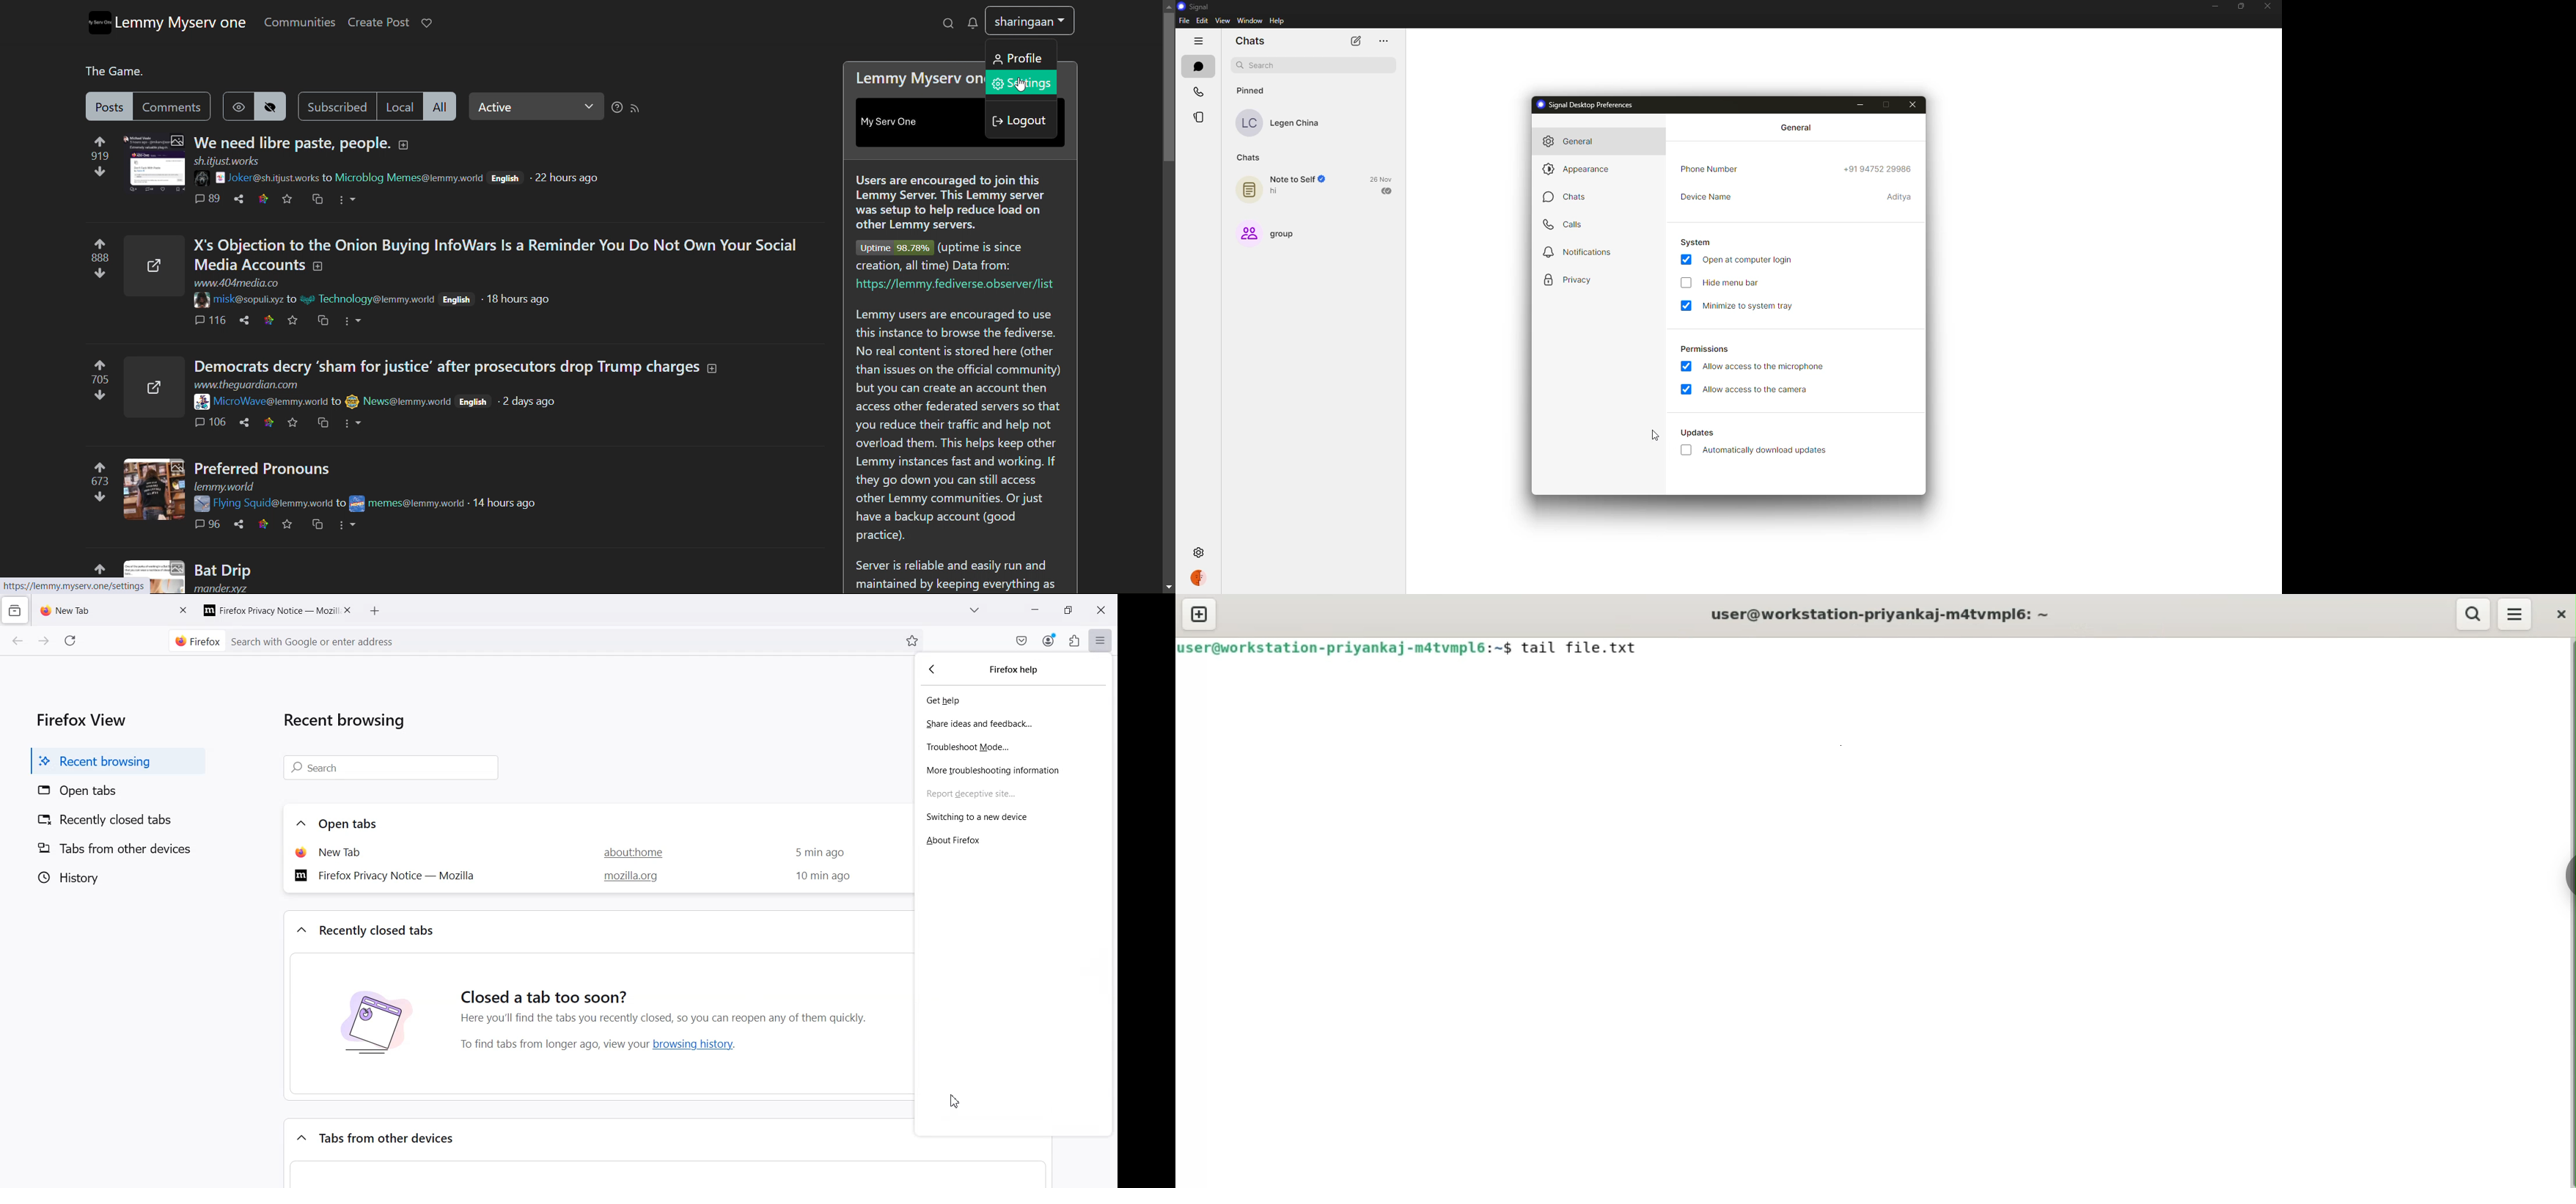 The height and width of the screenshot is (1204, 2576). I want to click on to, so click(338, 502).